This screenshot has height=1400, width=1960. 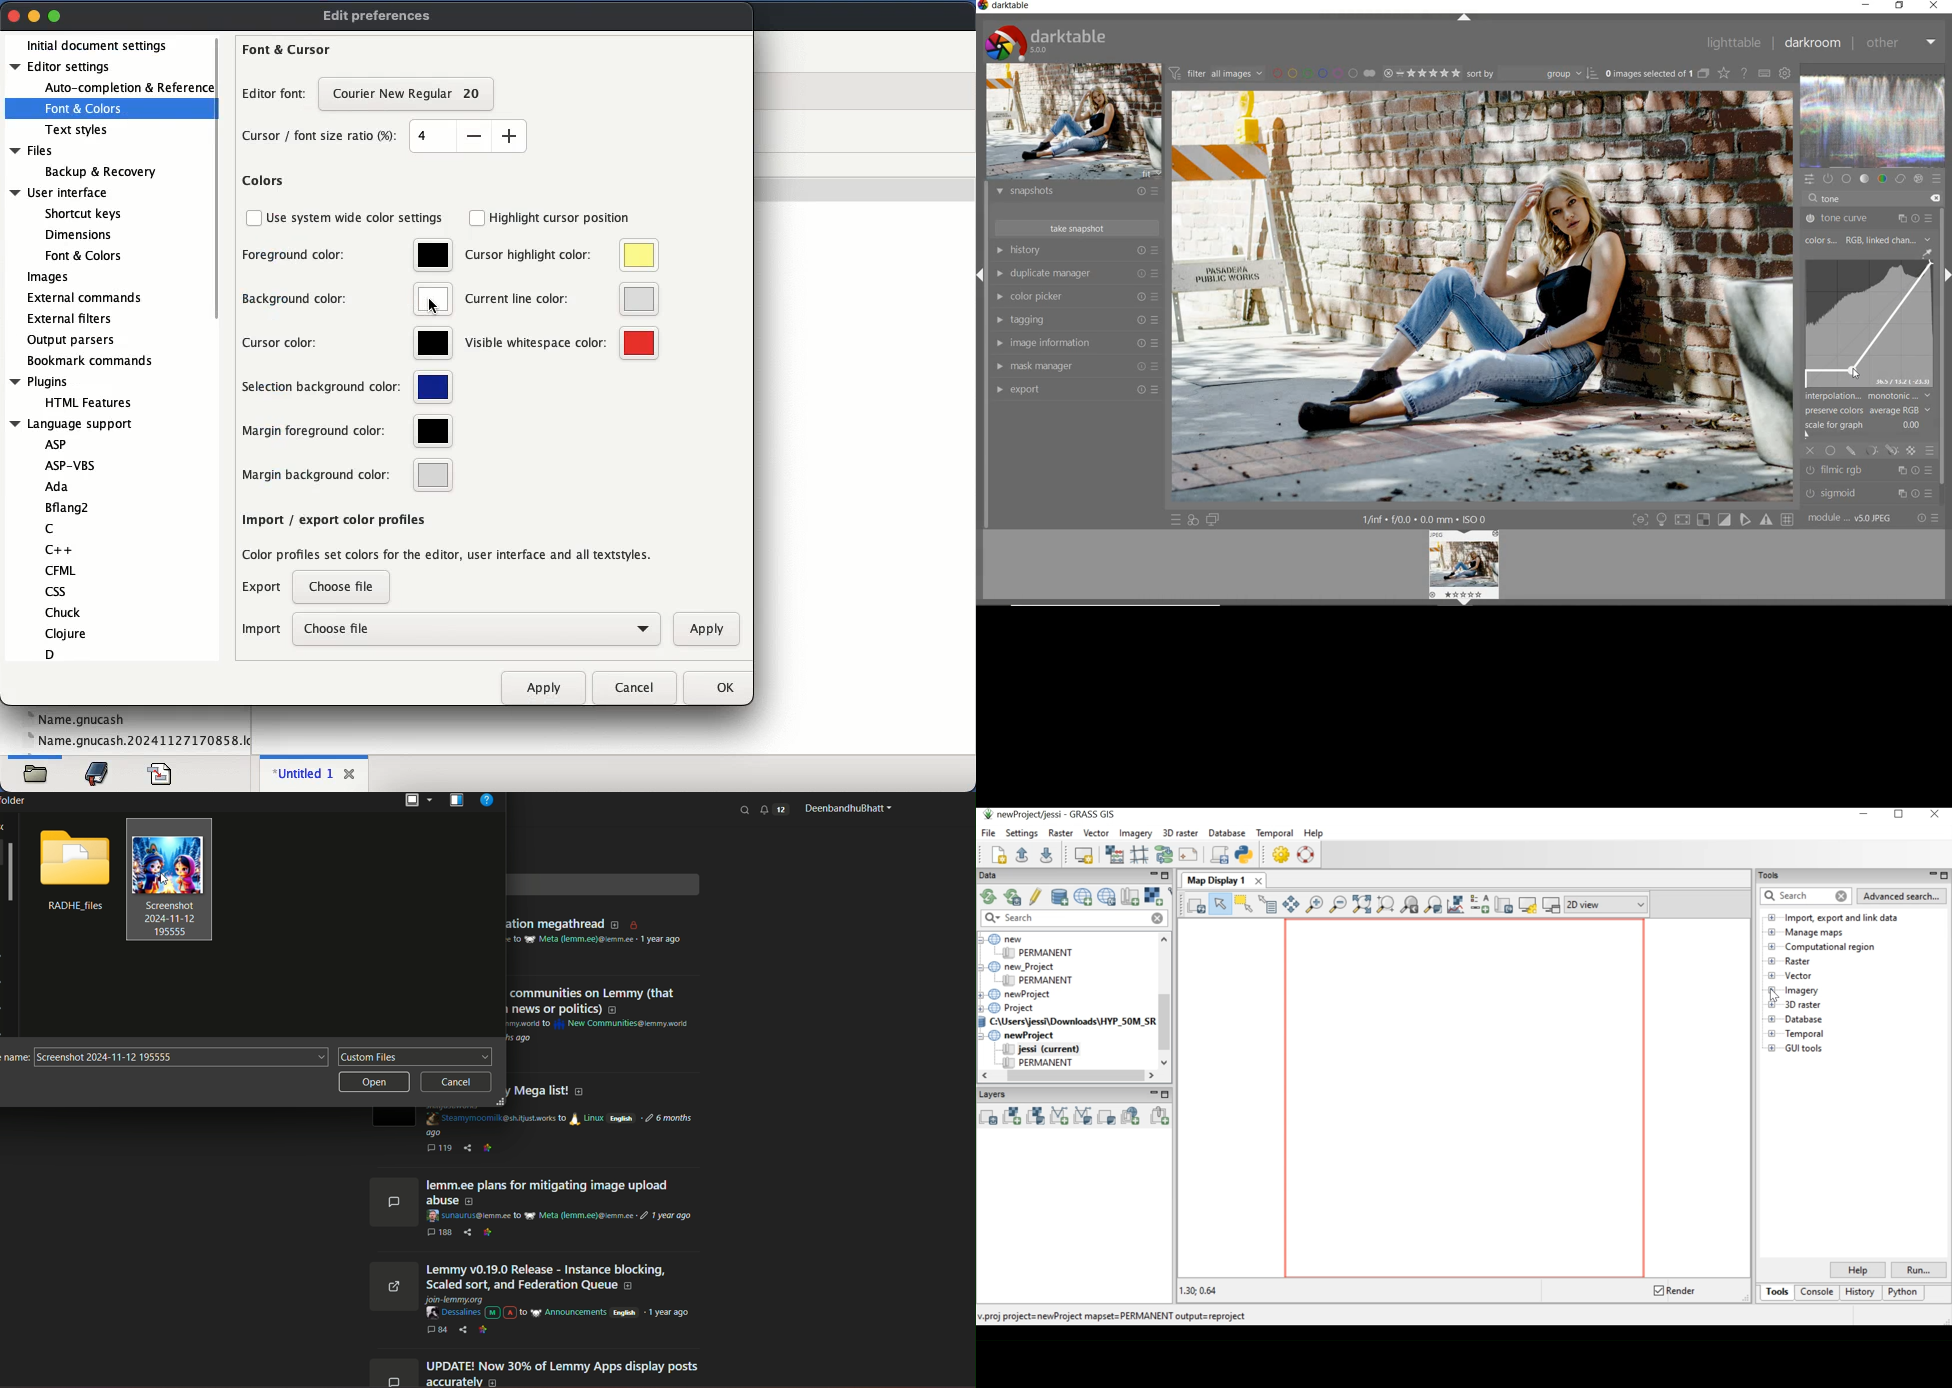 I want to click on quick access panel, so click(x=1809, y=178).